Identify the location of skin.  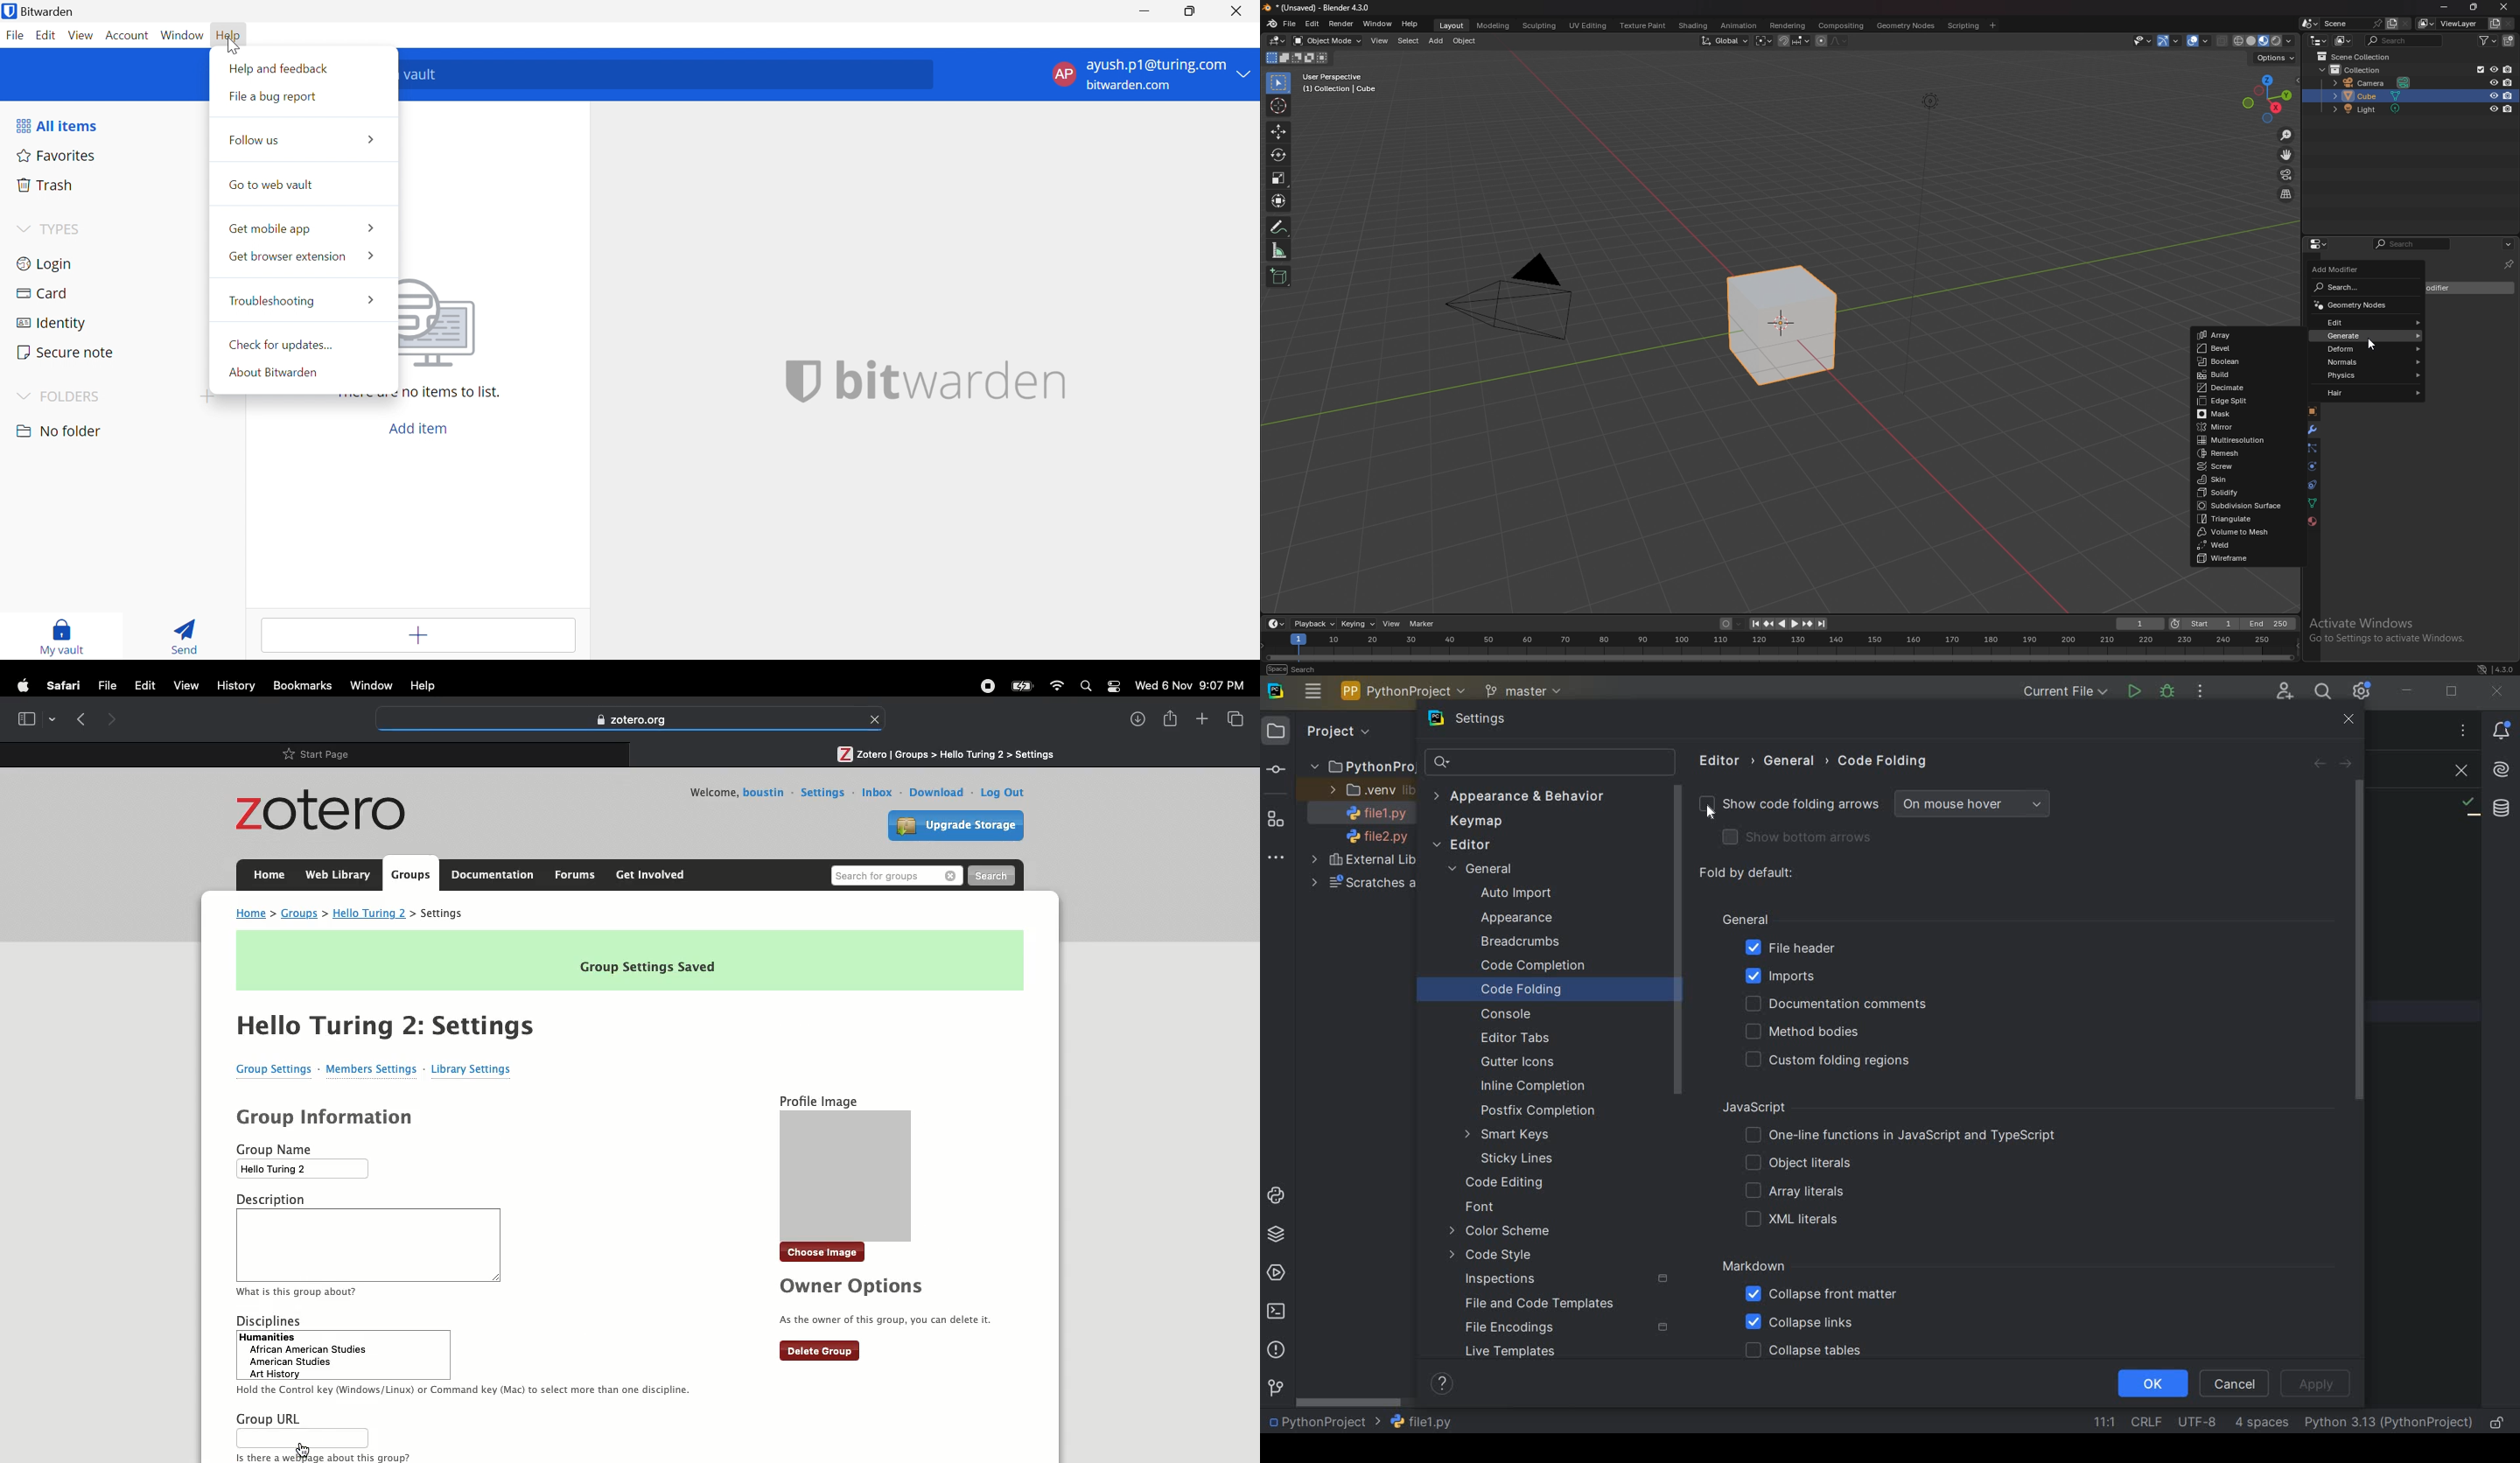
(2244, 479).